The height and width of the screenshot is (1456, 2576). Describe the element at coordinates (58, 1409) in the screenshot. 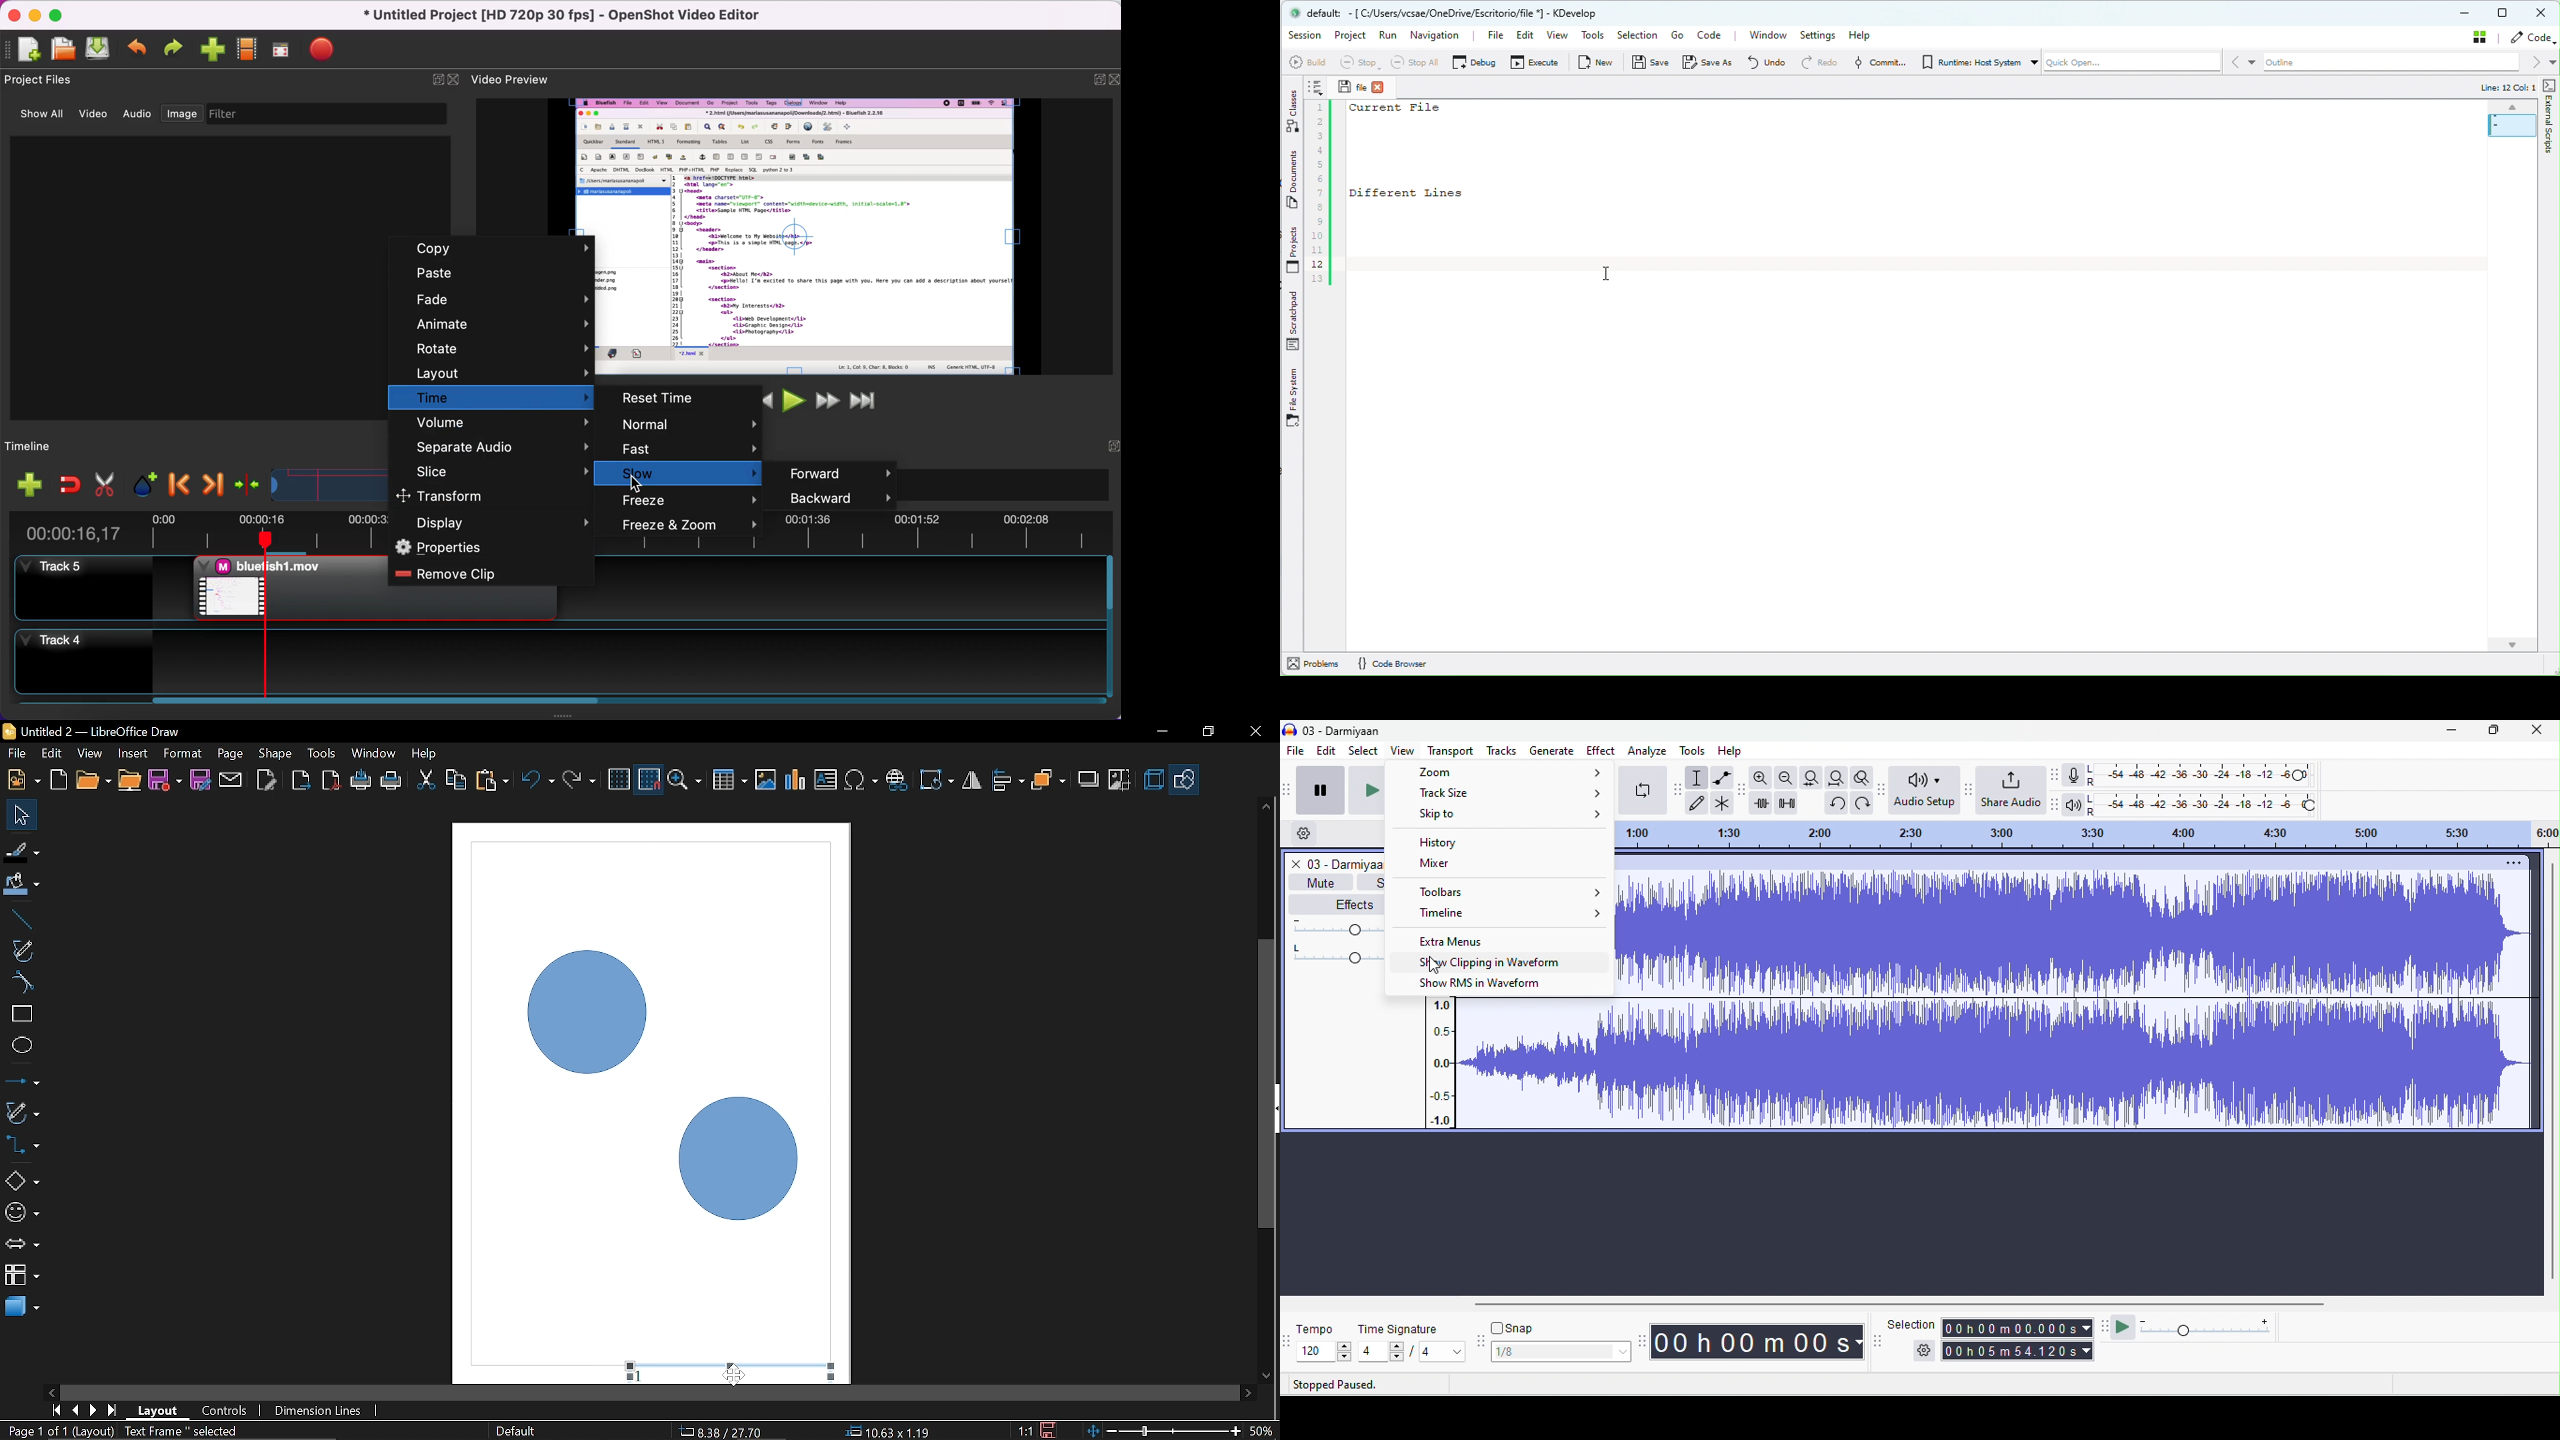

I see `go to first page` at that location.